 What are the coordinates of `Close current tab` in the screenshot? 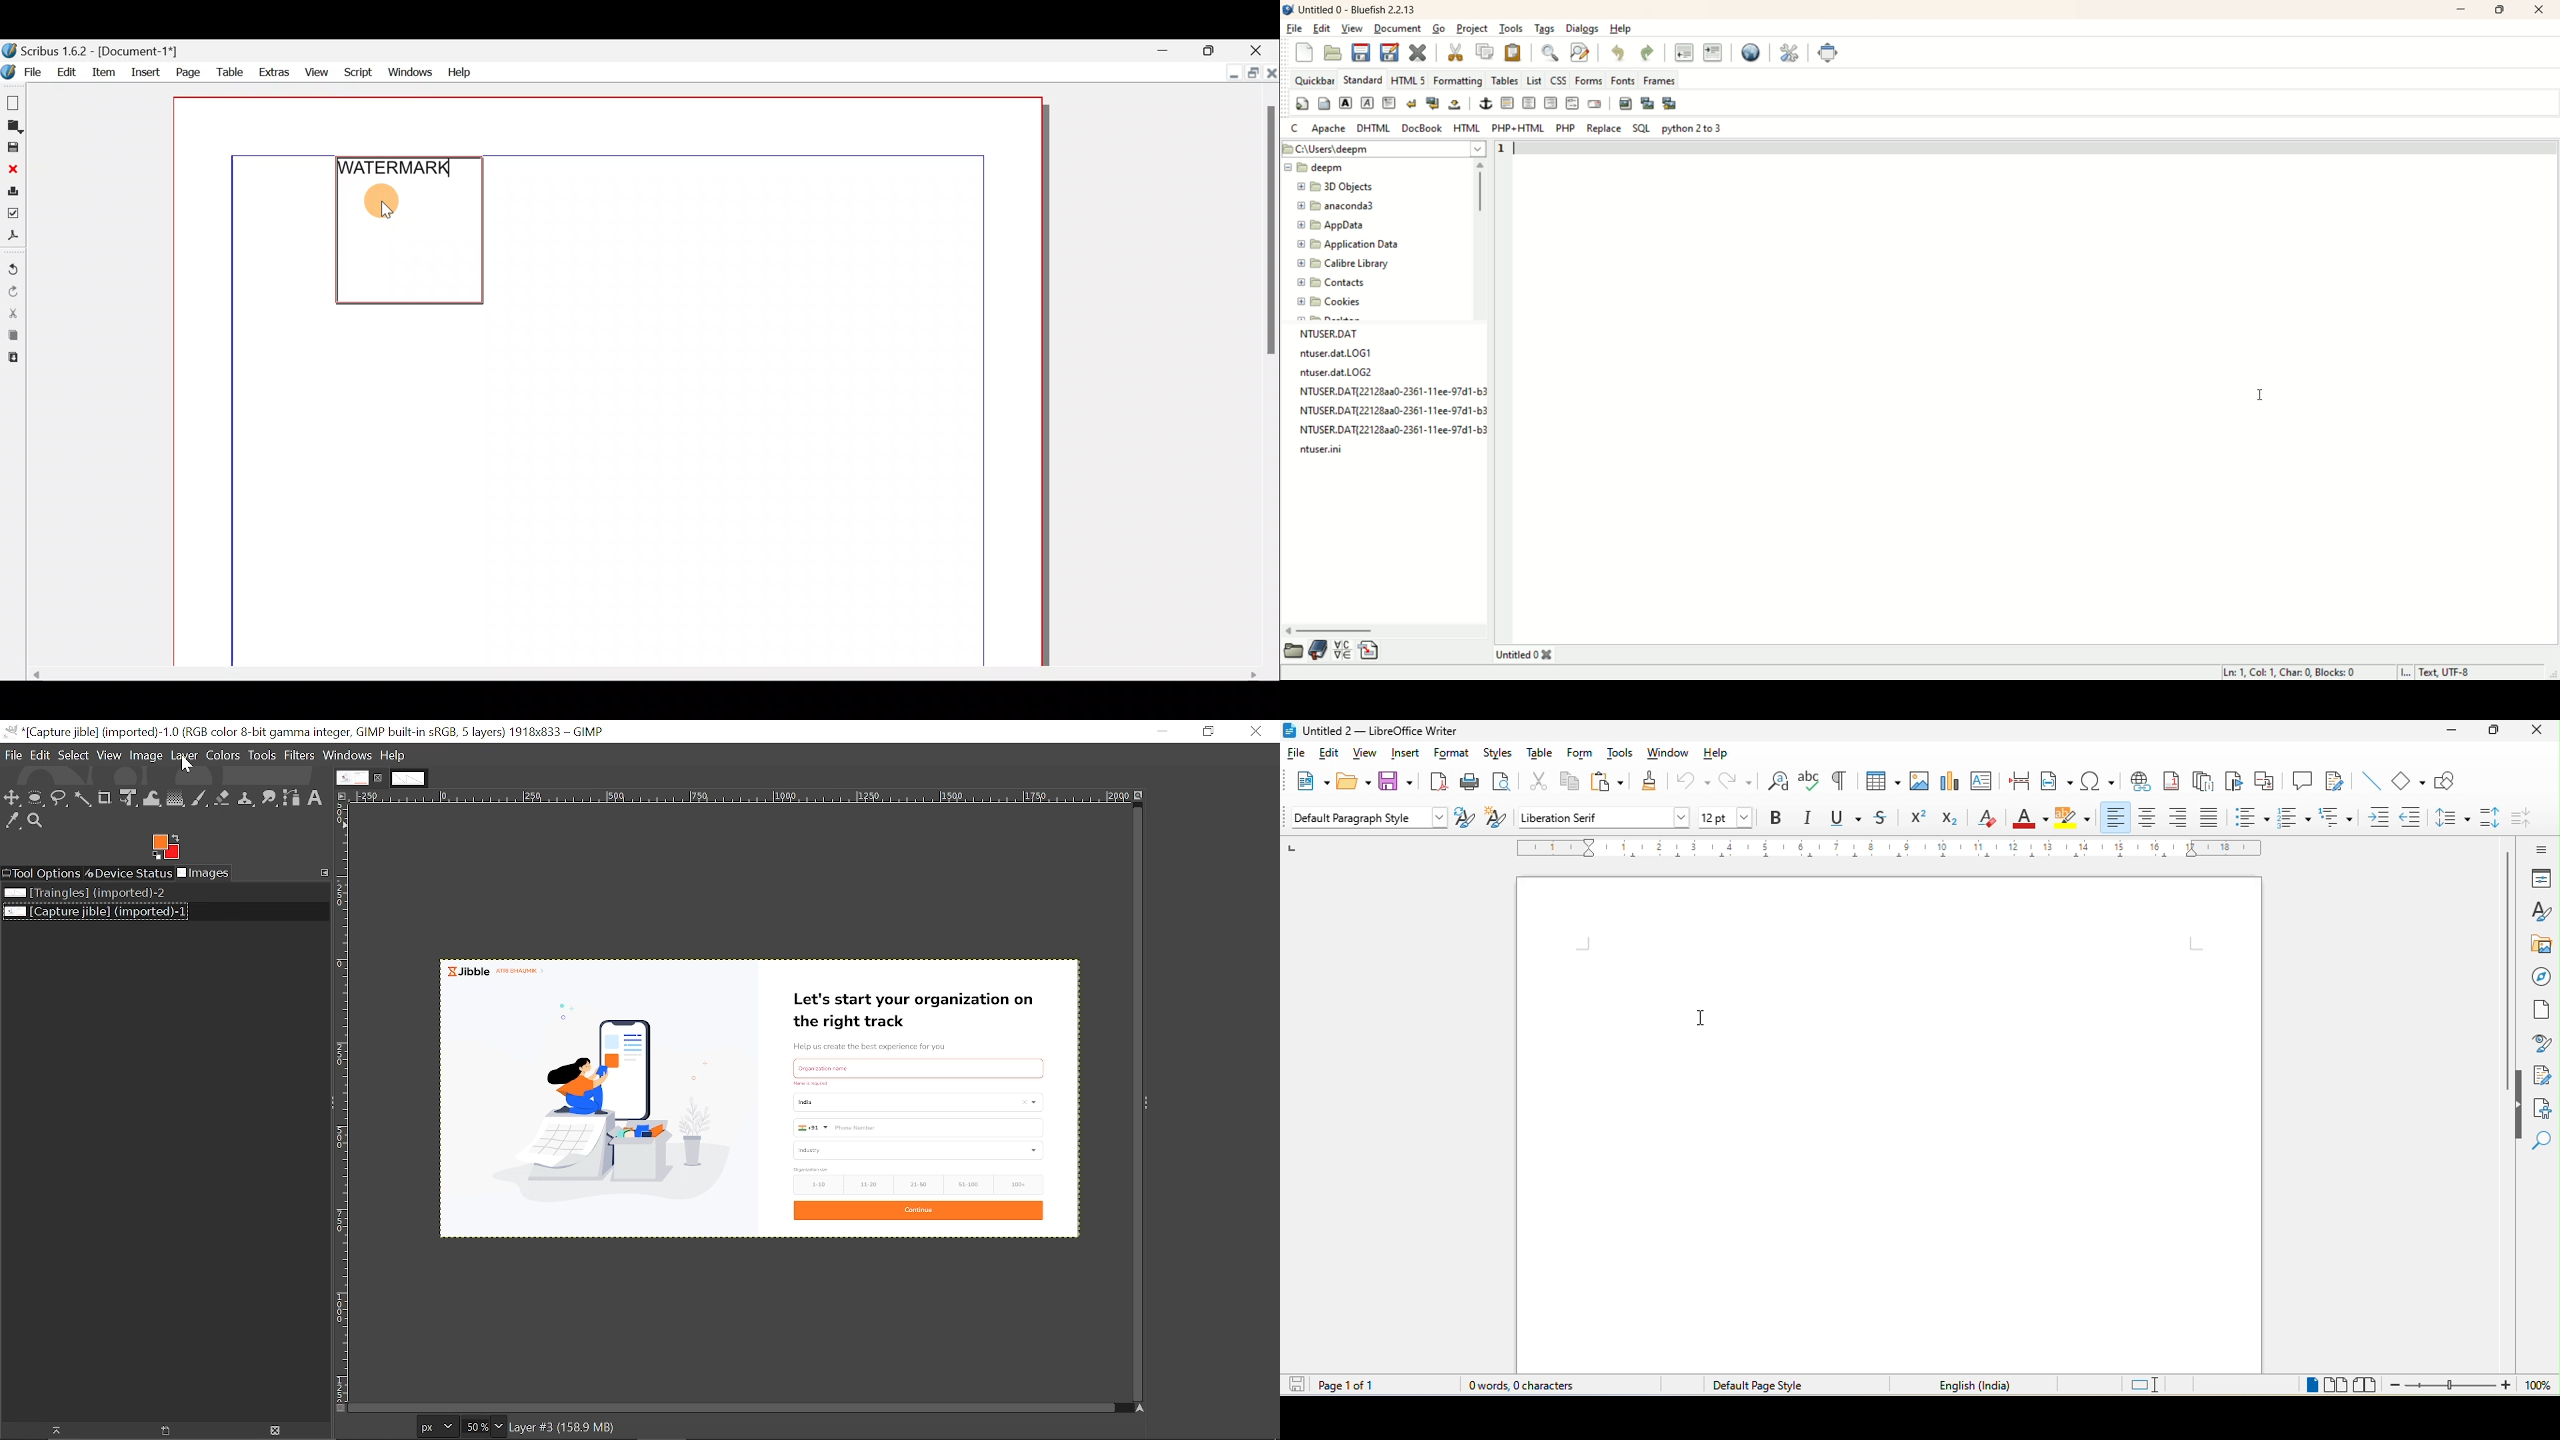 It's located at (379, 778).